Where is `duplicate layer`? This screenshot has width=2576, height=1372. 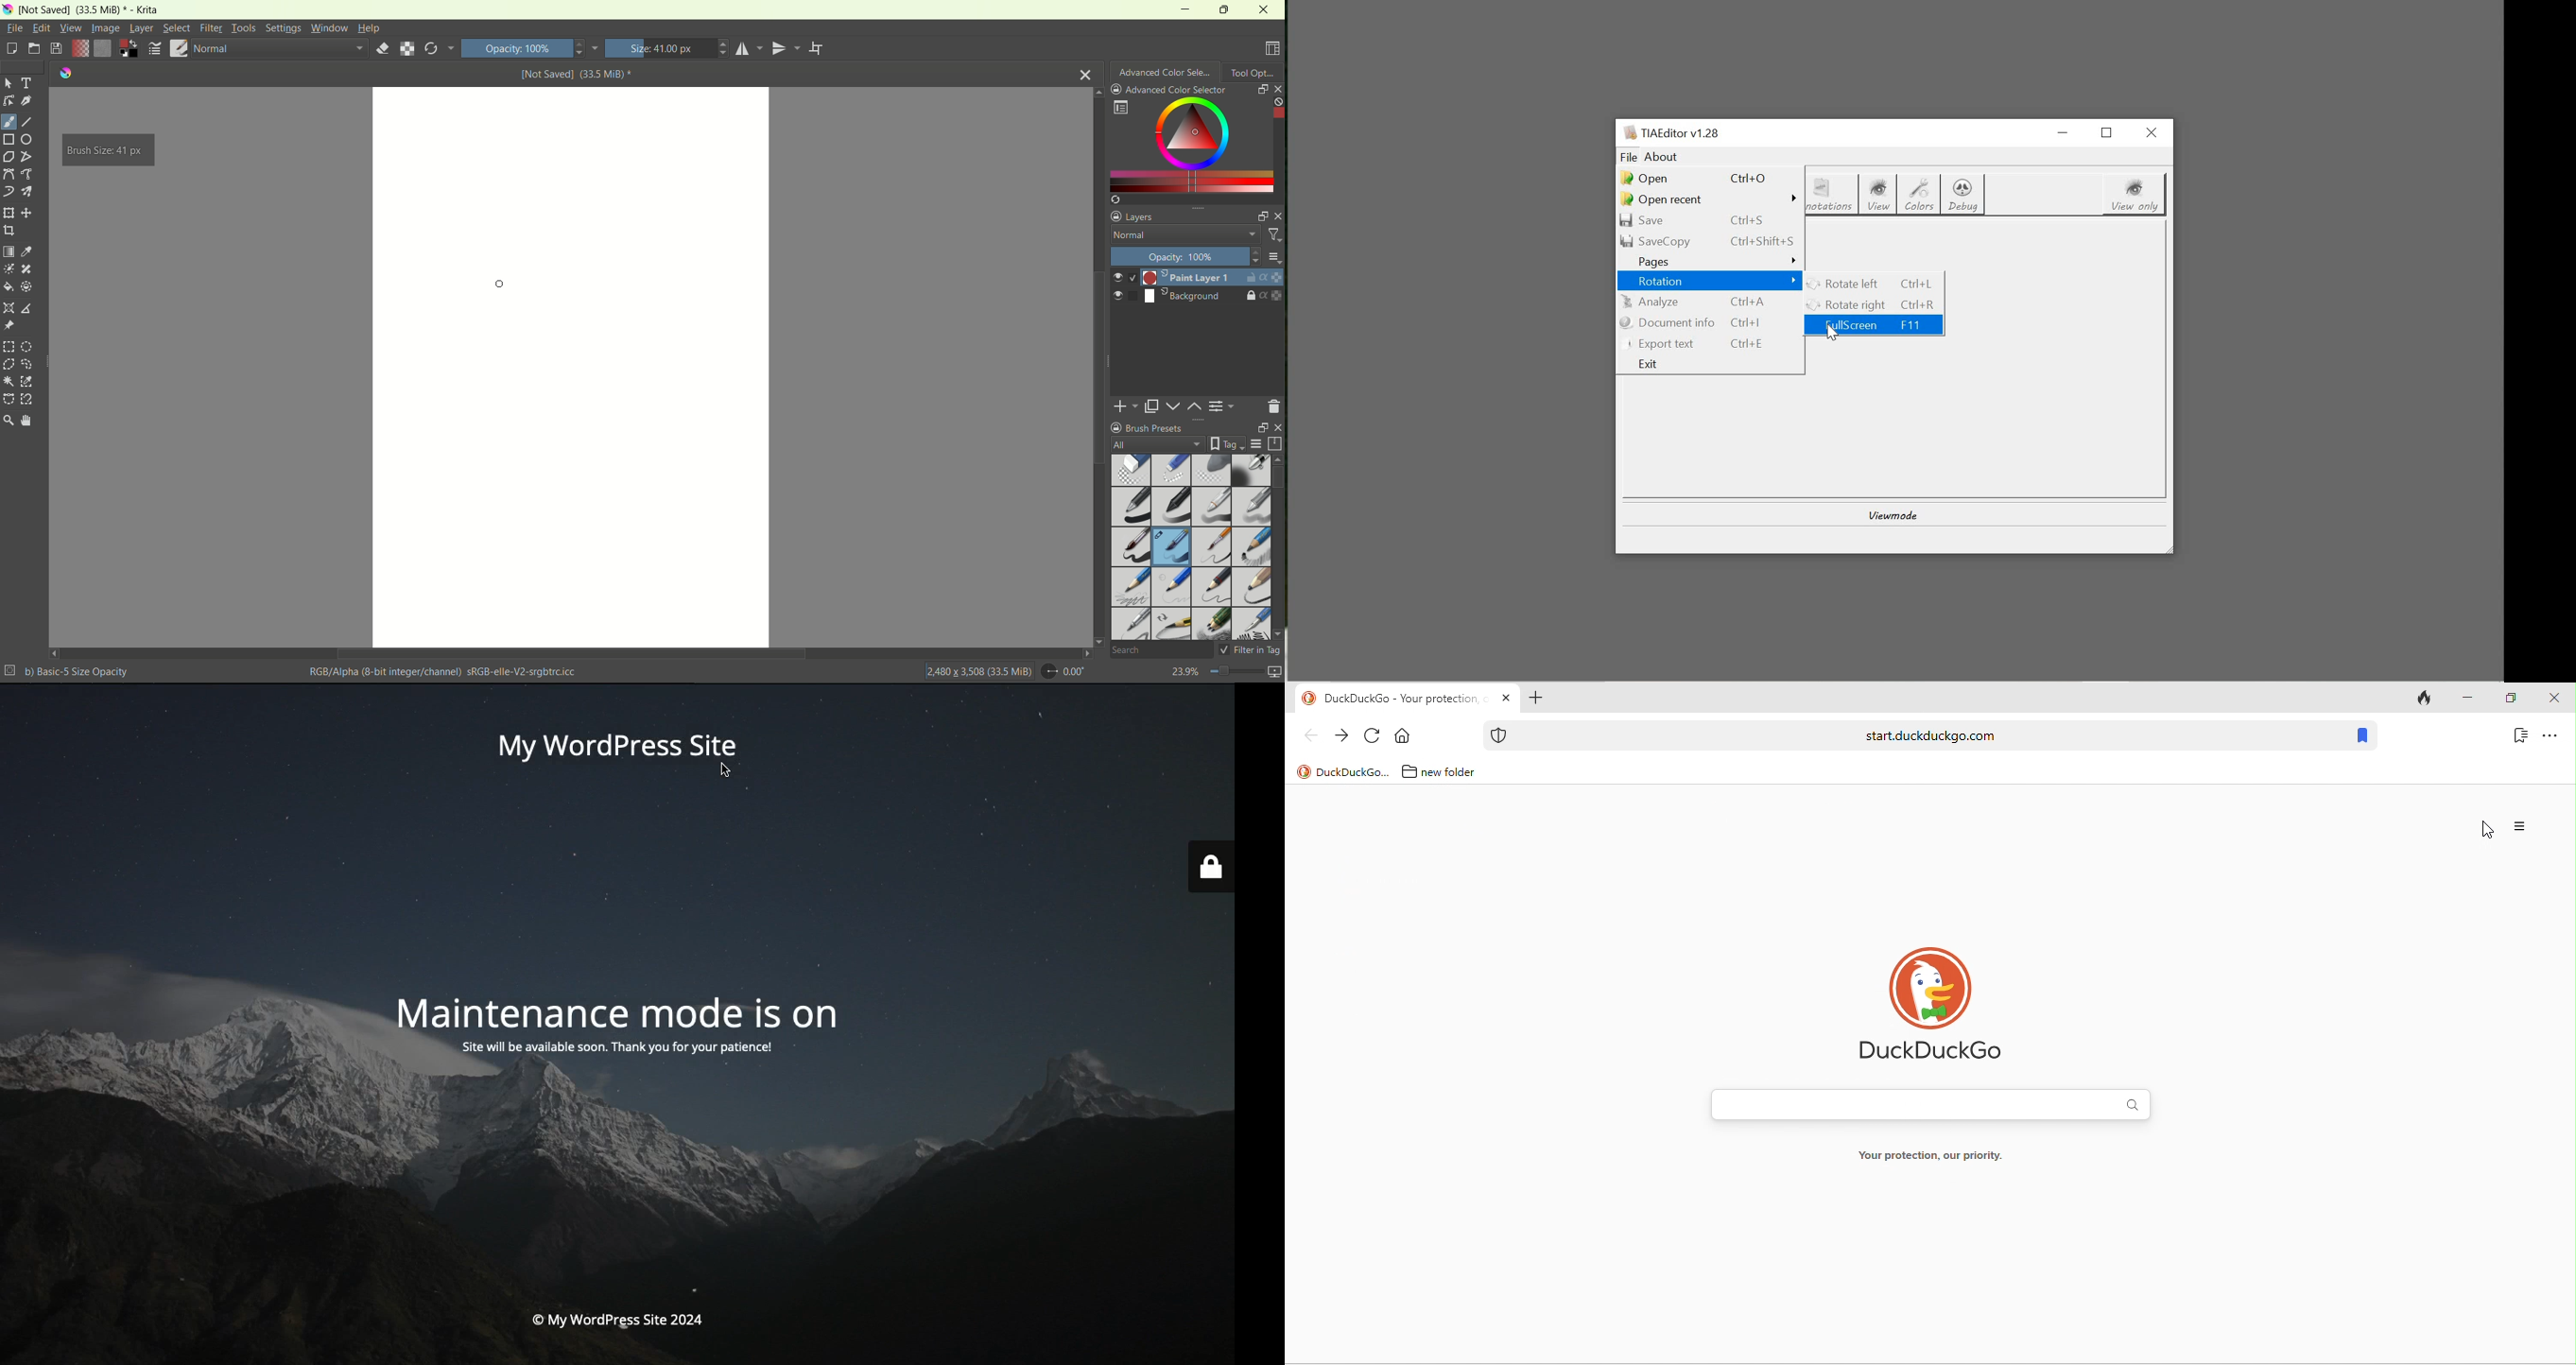
duplicate layer is located at coordinates (1153, 406).